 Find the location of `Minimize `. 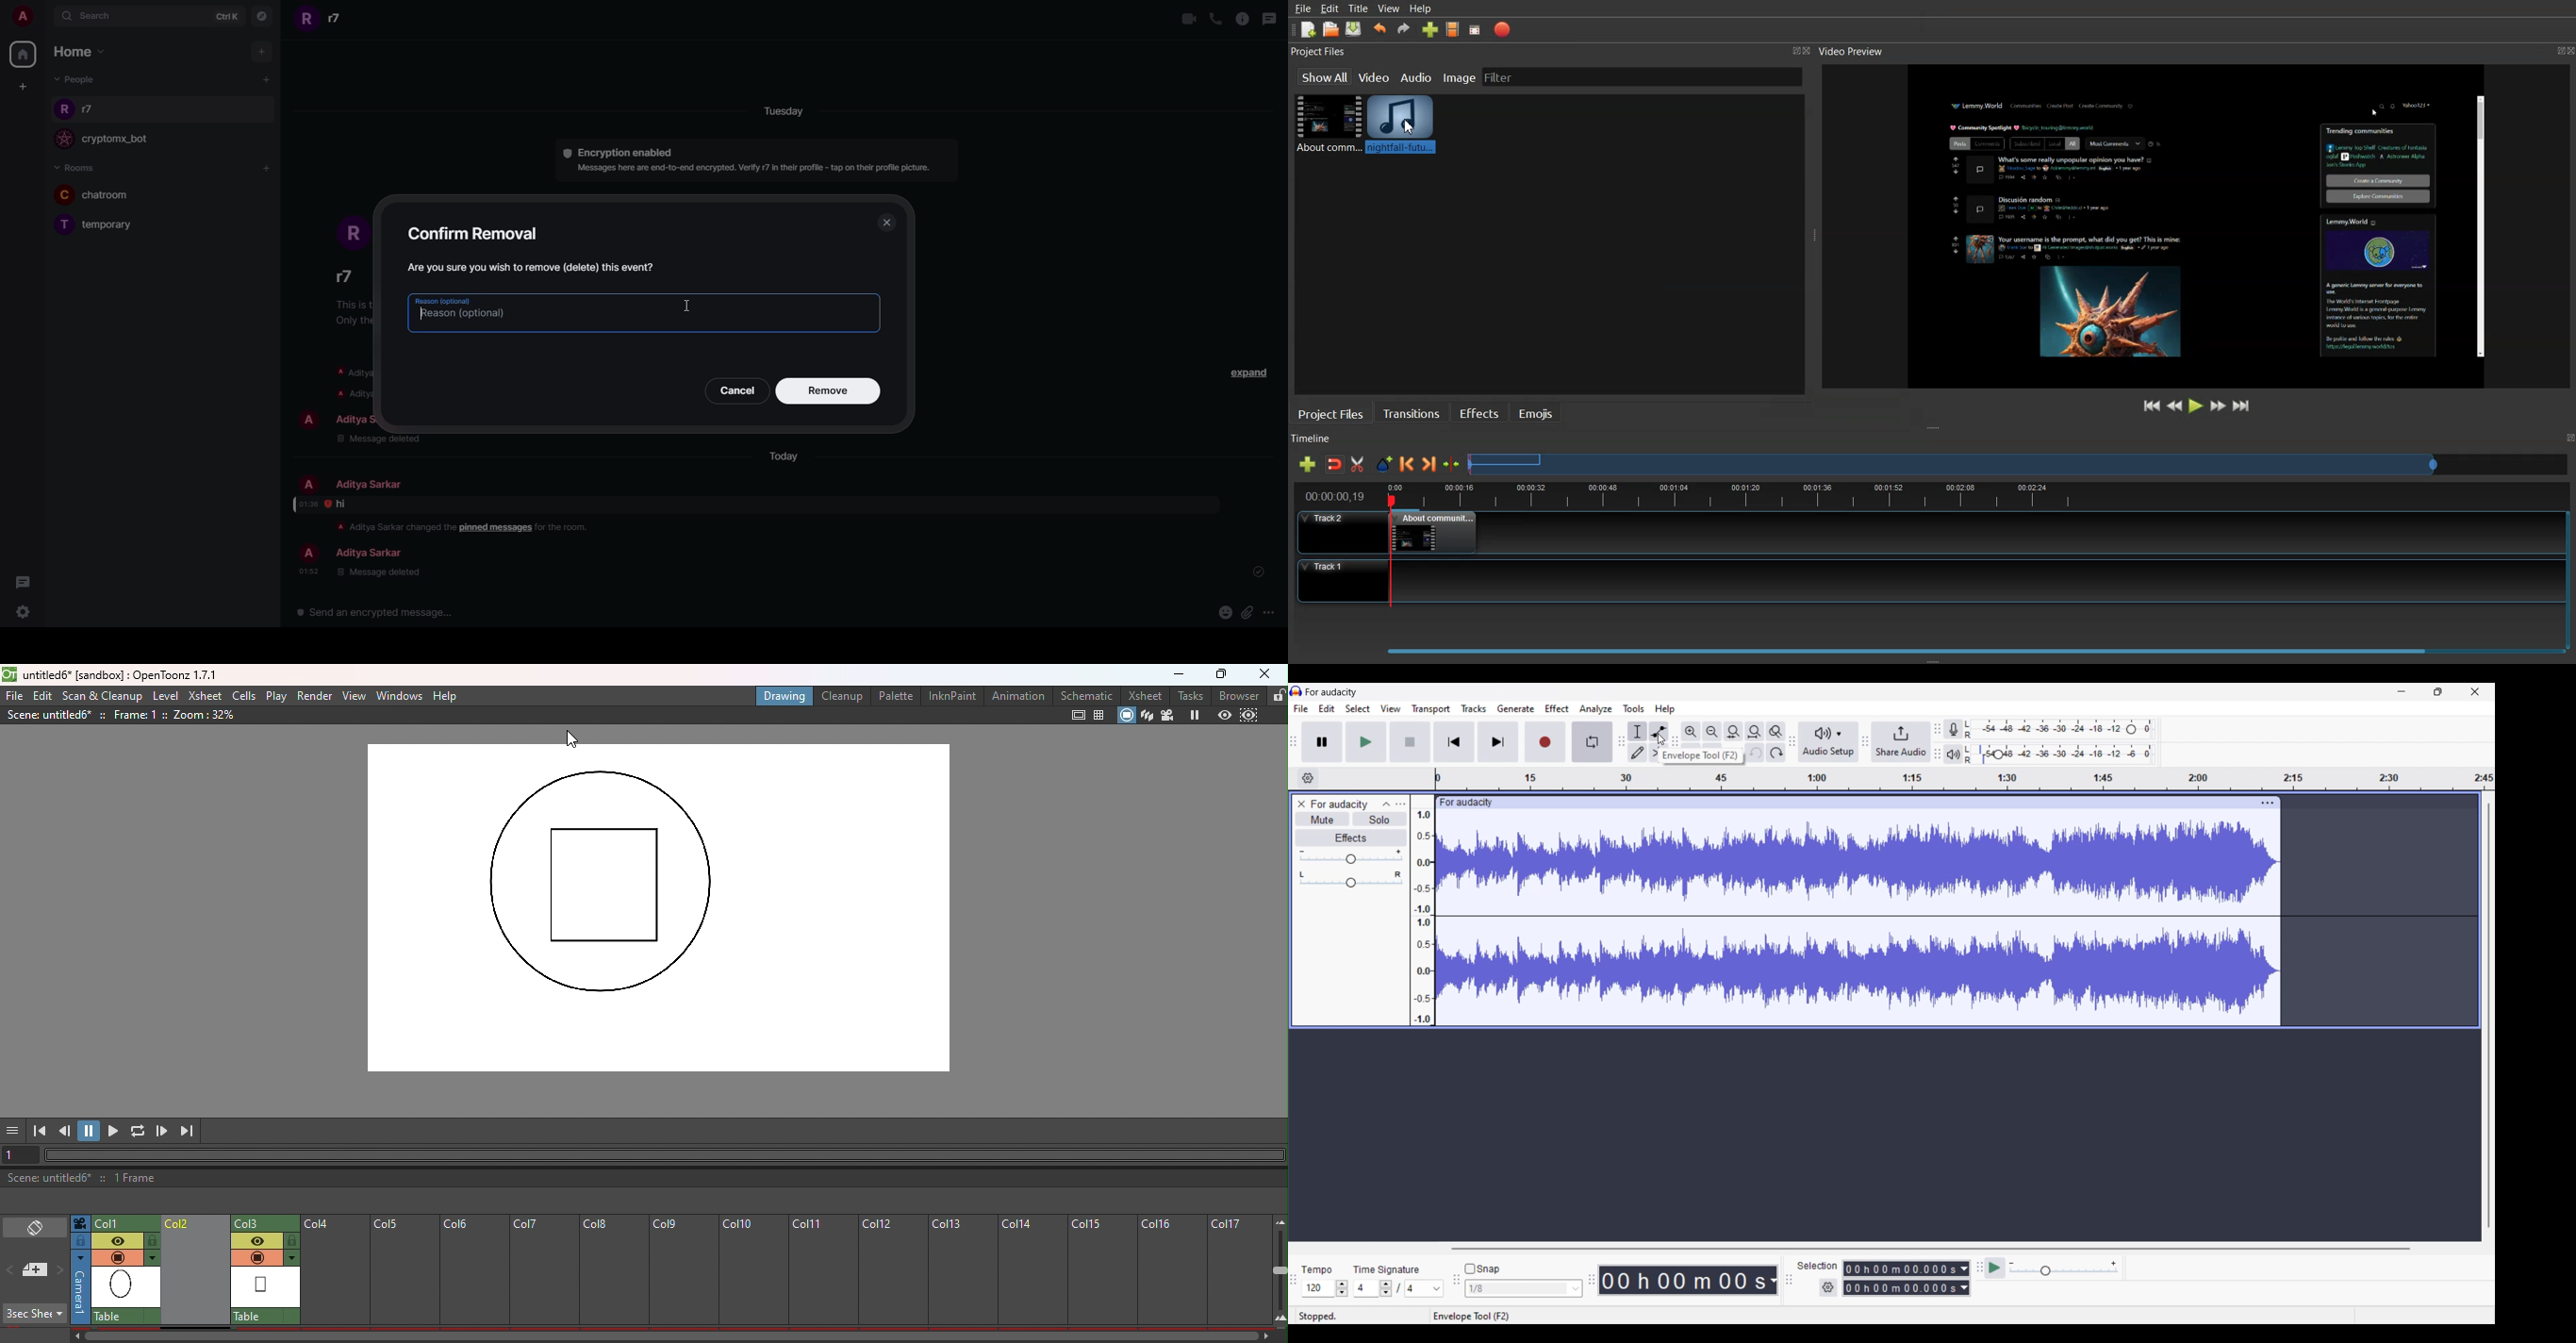

Minimize  is located at coordinates (2401, 692).